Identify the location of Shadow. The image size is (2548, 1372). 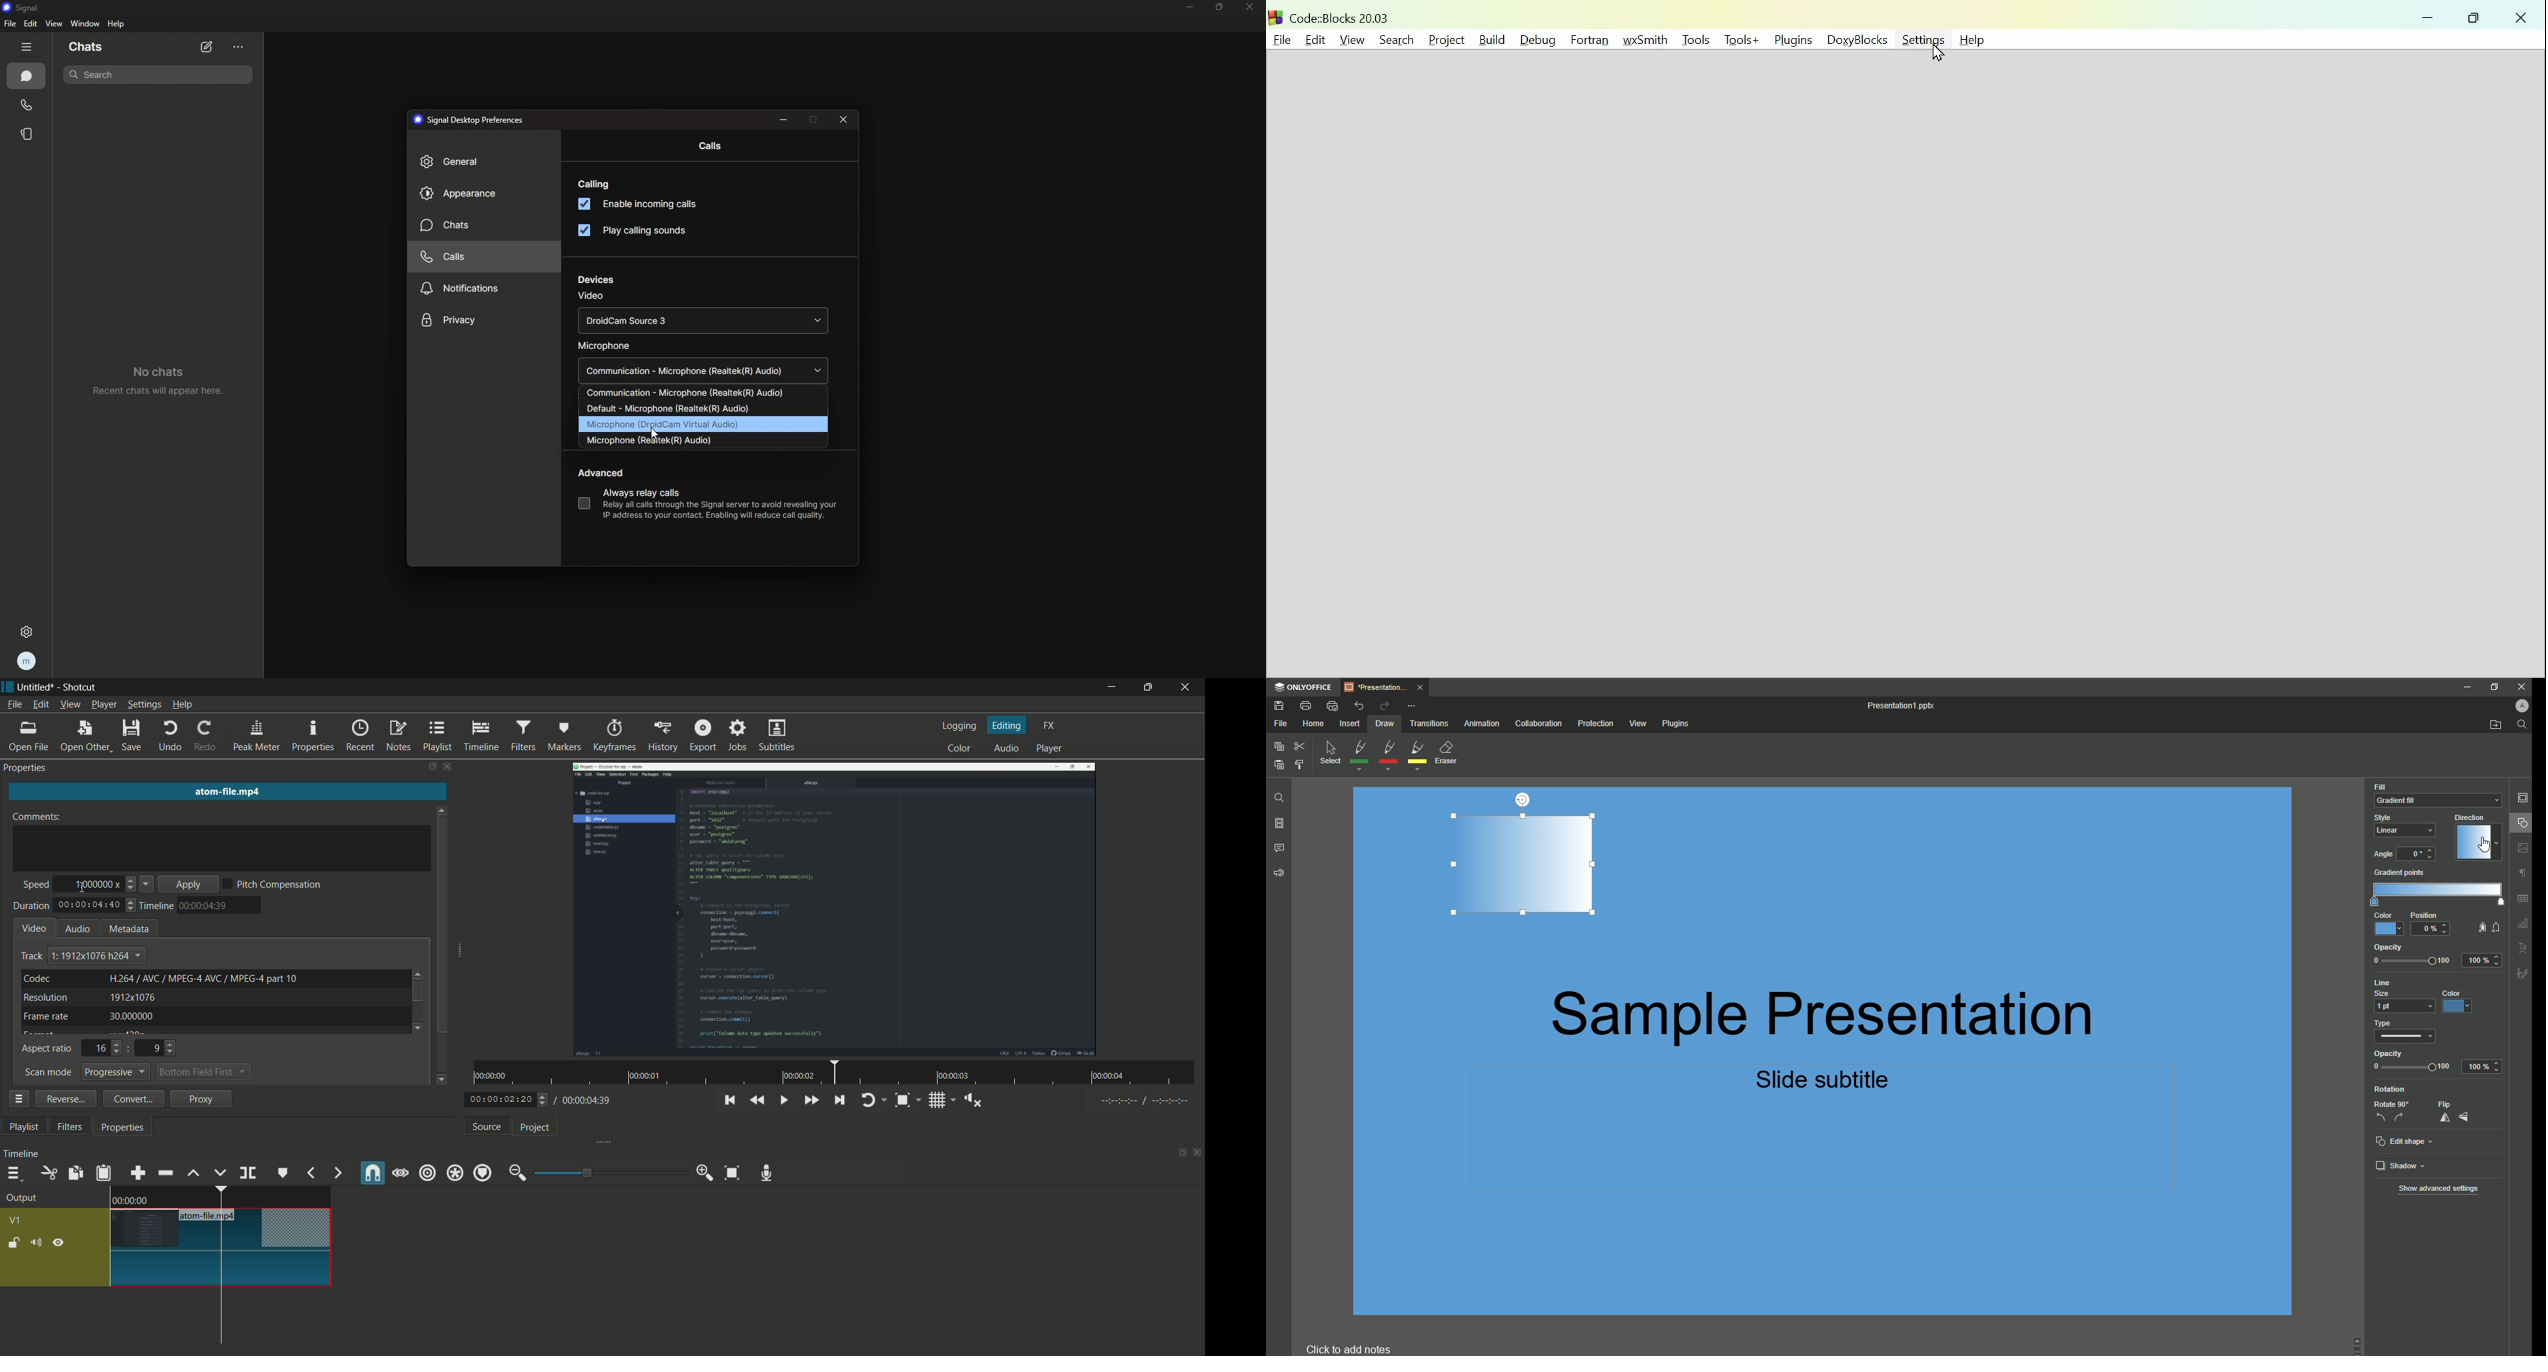
(2398, 1166).